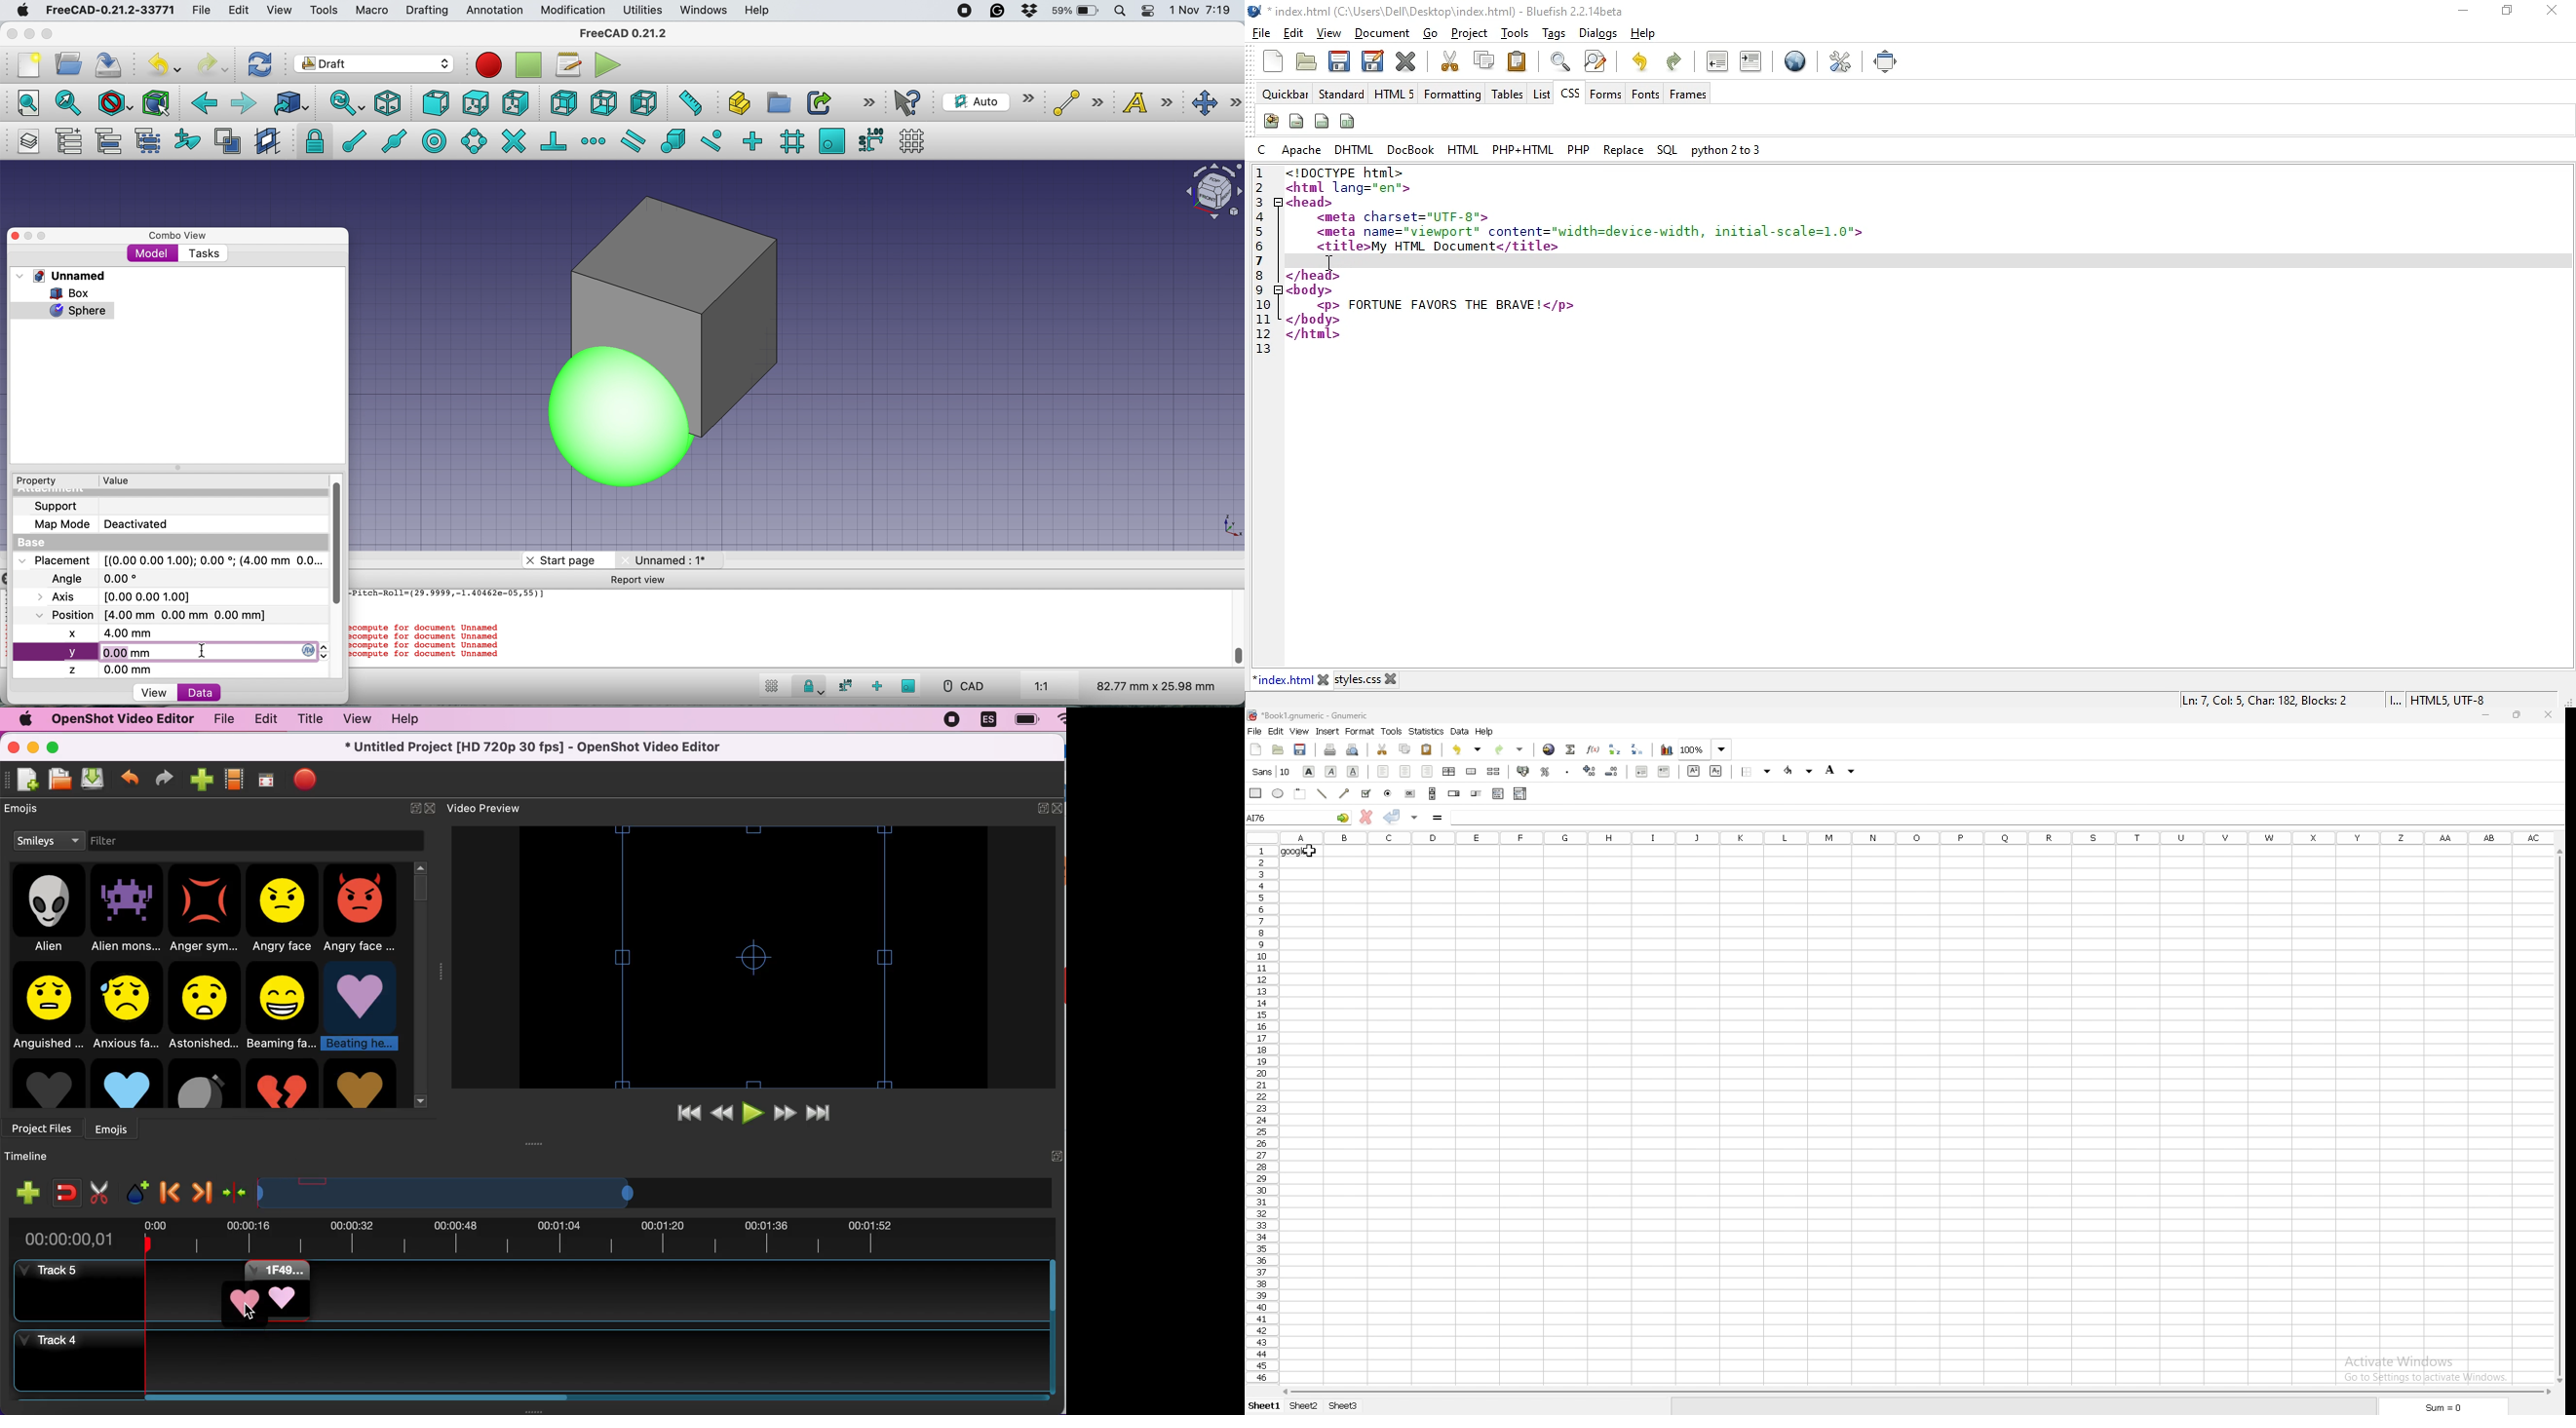 This screenshot has width=2576, height=1428. What do you see at coordinates (631, 33) in the screenshot?
I see `freecad` at bounding box center [631, 33].